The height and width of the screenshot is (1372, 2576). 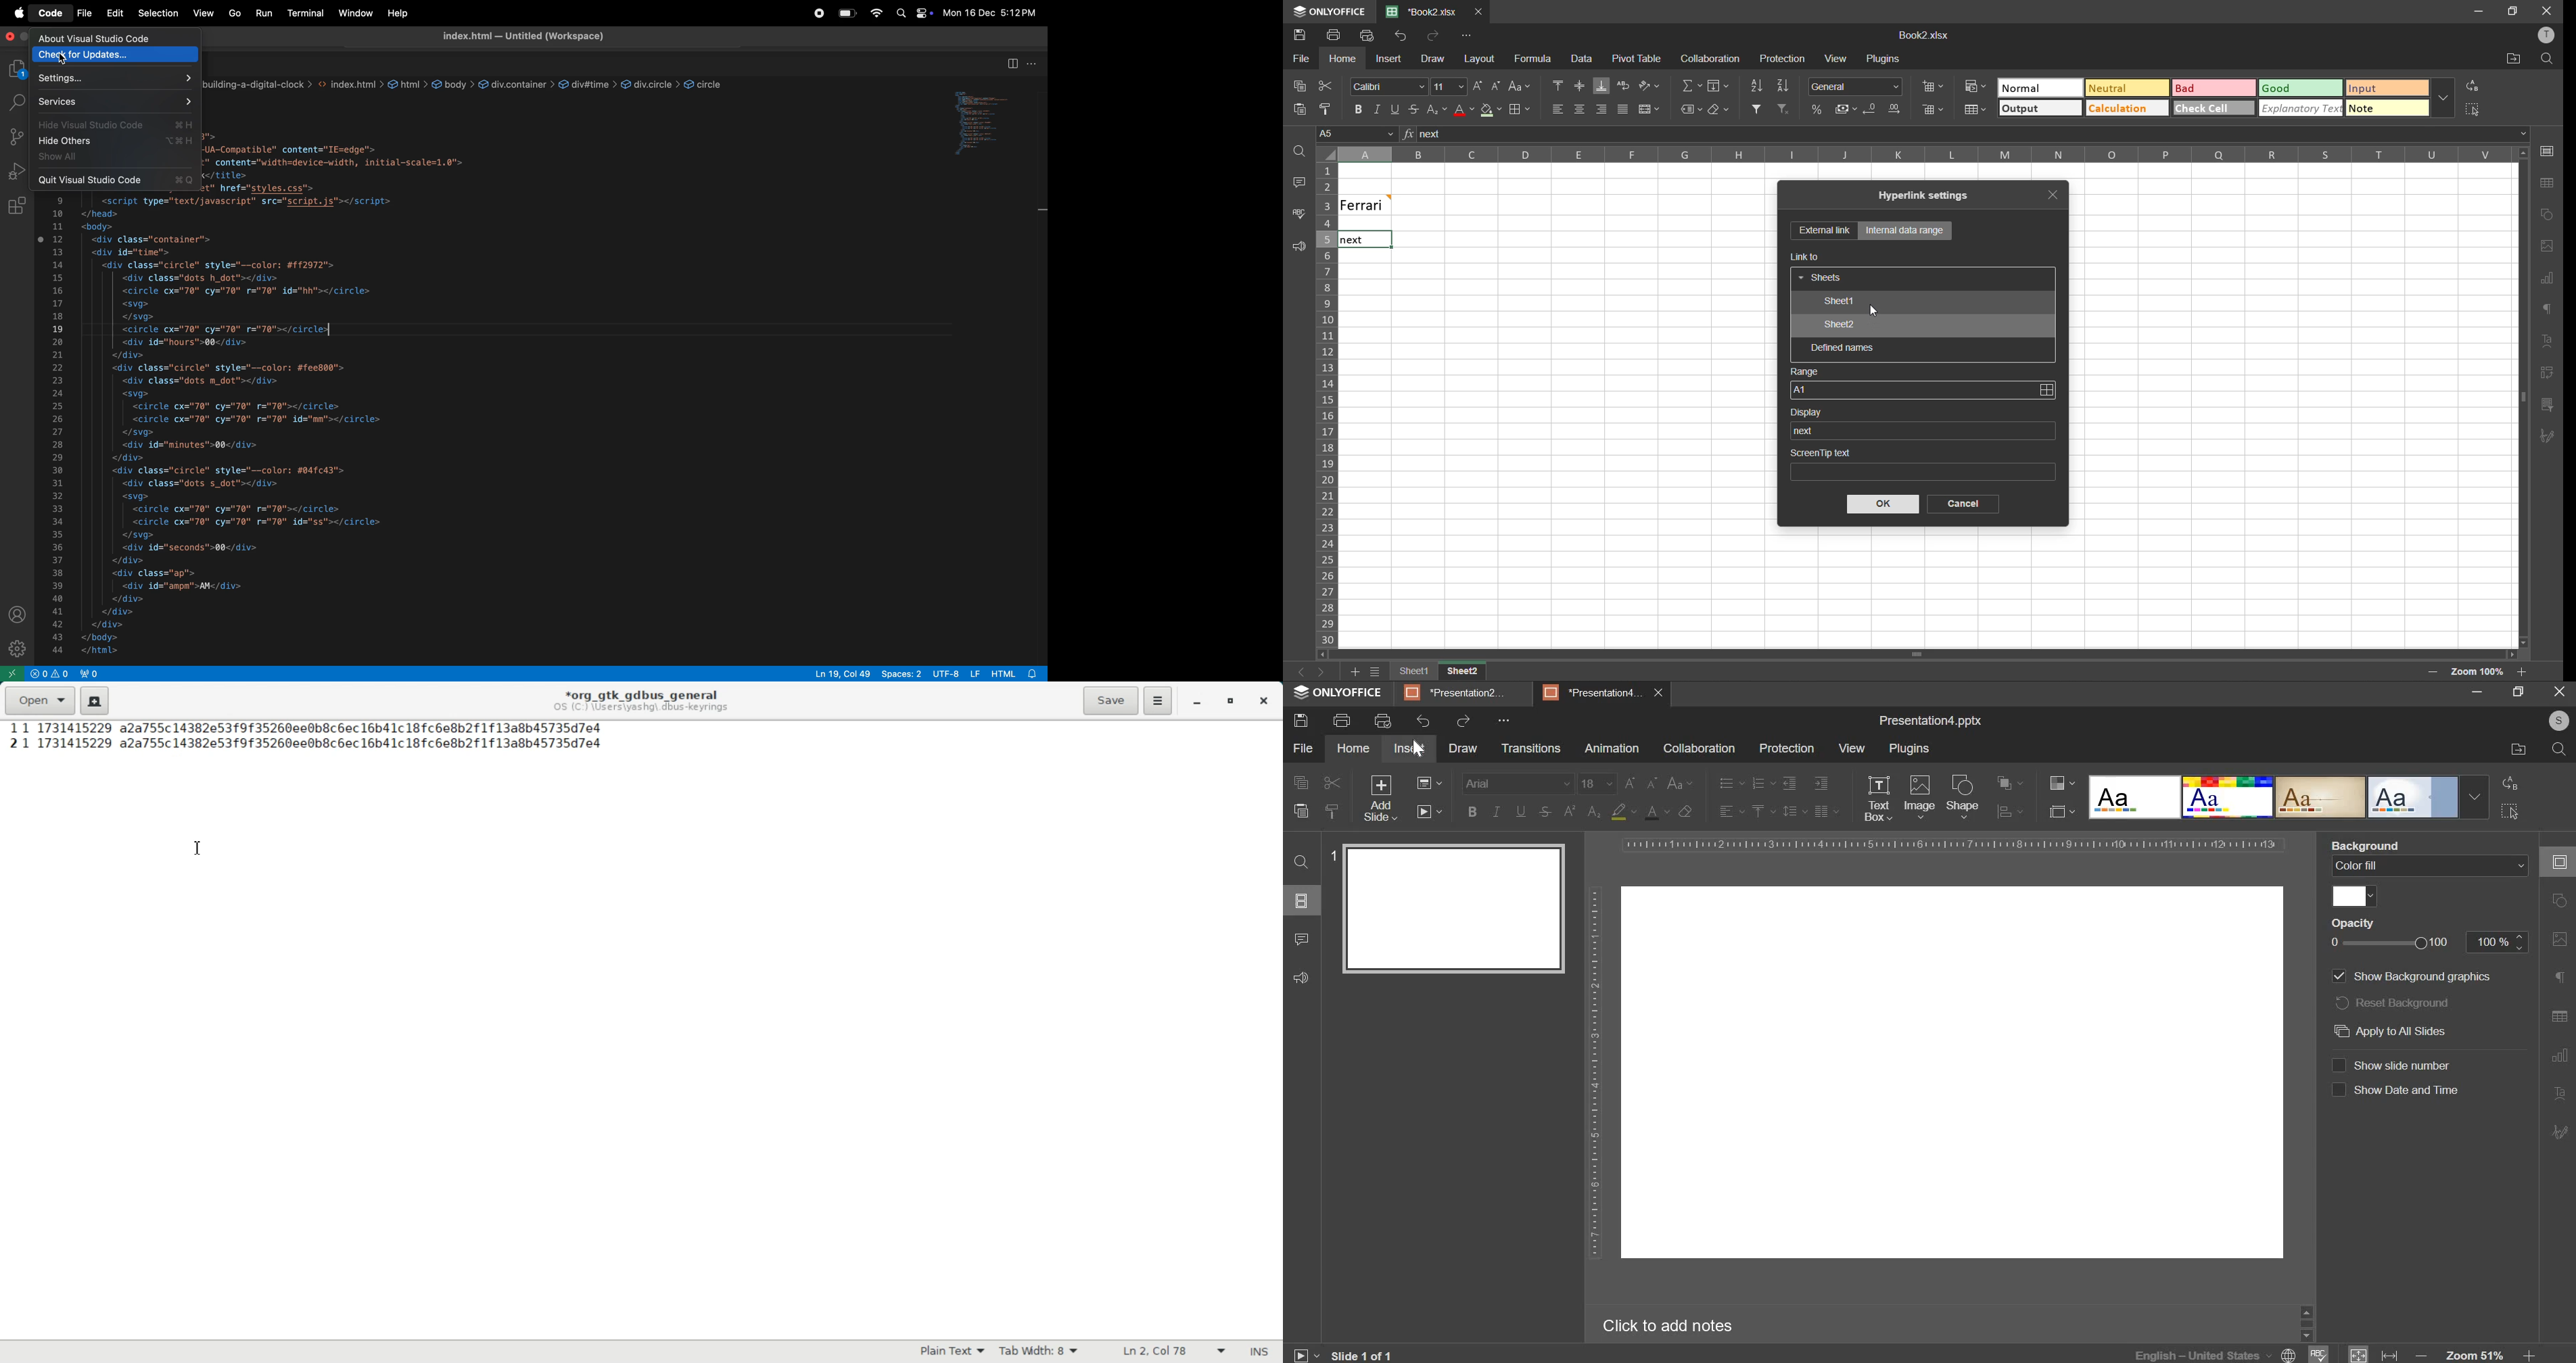 I want to click on cut, so click(x=1325, y=85).